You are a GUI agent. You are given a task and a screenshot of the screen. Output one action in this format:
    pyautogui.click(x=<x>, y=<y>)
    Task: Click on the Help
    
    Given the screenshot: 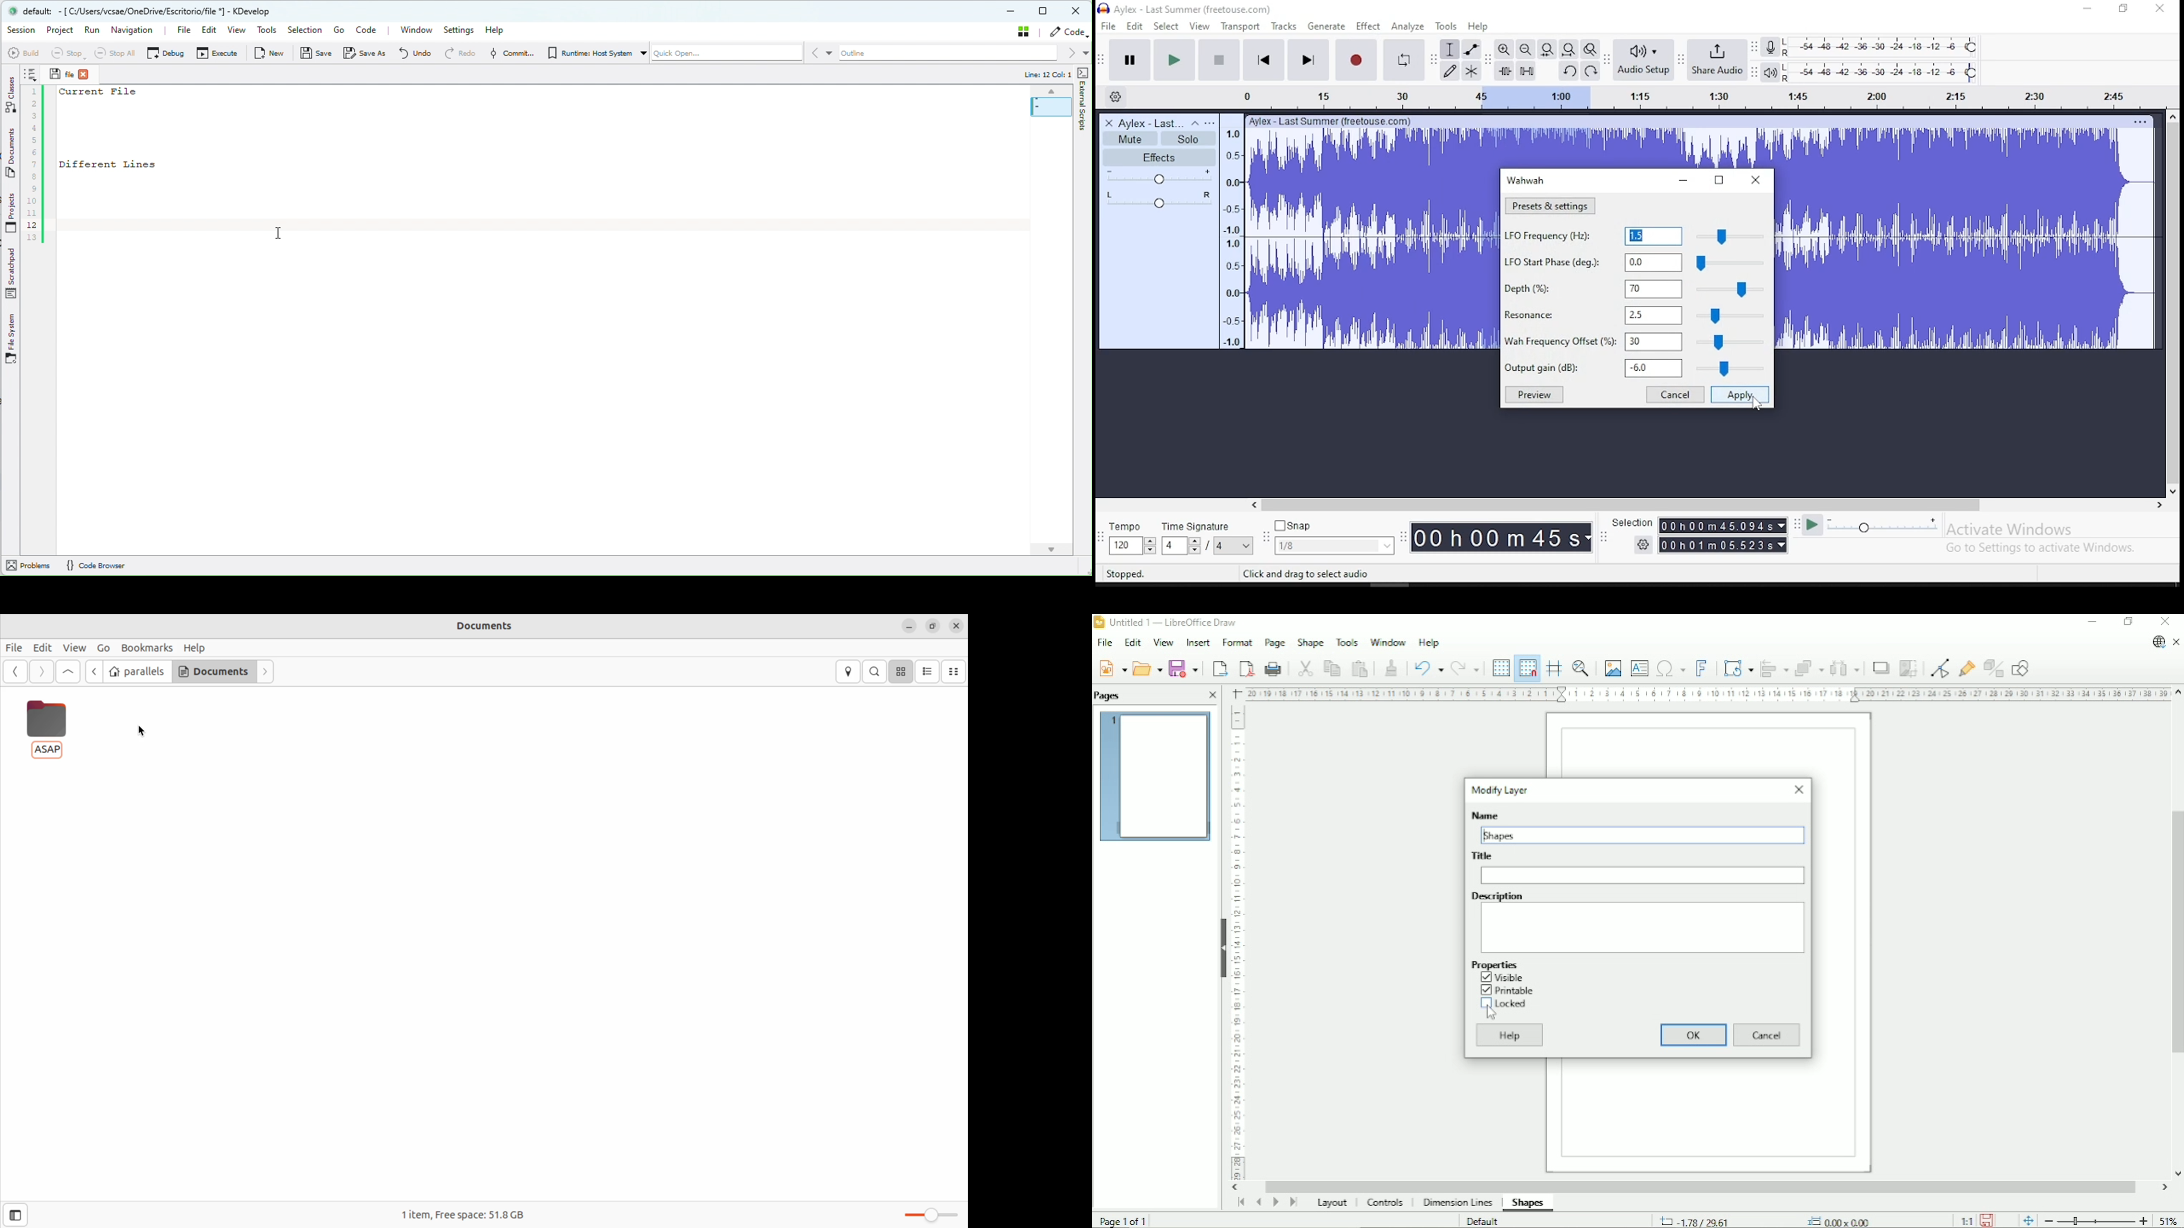 What is the action you would take?
    pyautogui.click(x=1428, y=642)
    